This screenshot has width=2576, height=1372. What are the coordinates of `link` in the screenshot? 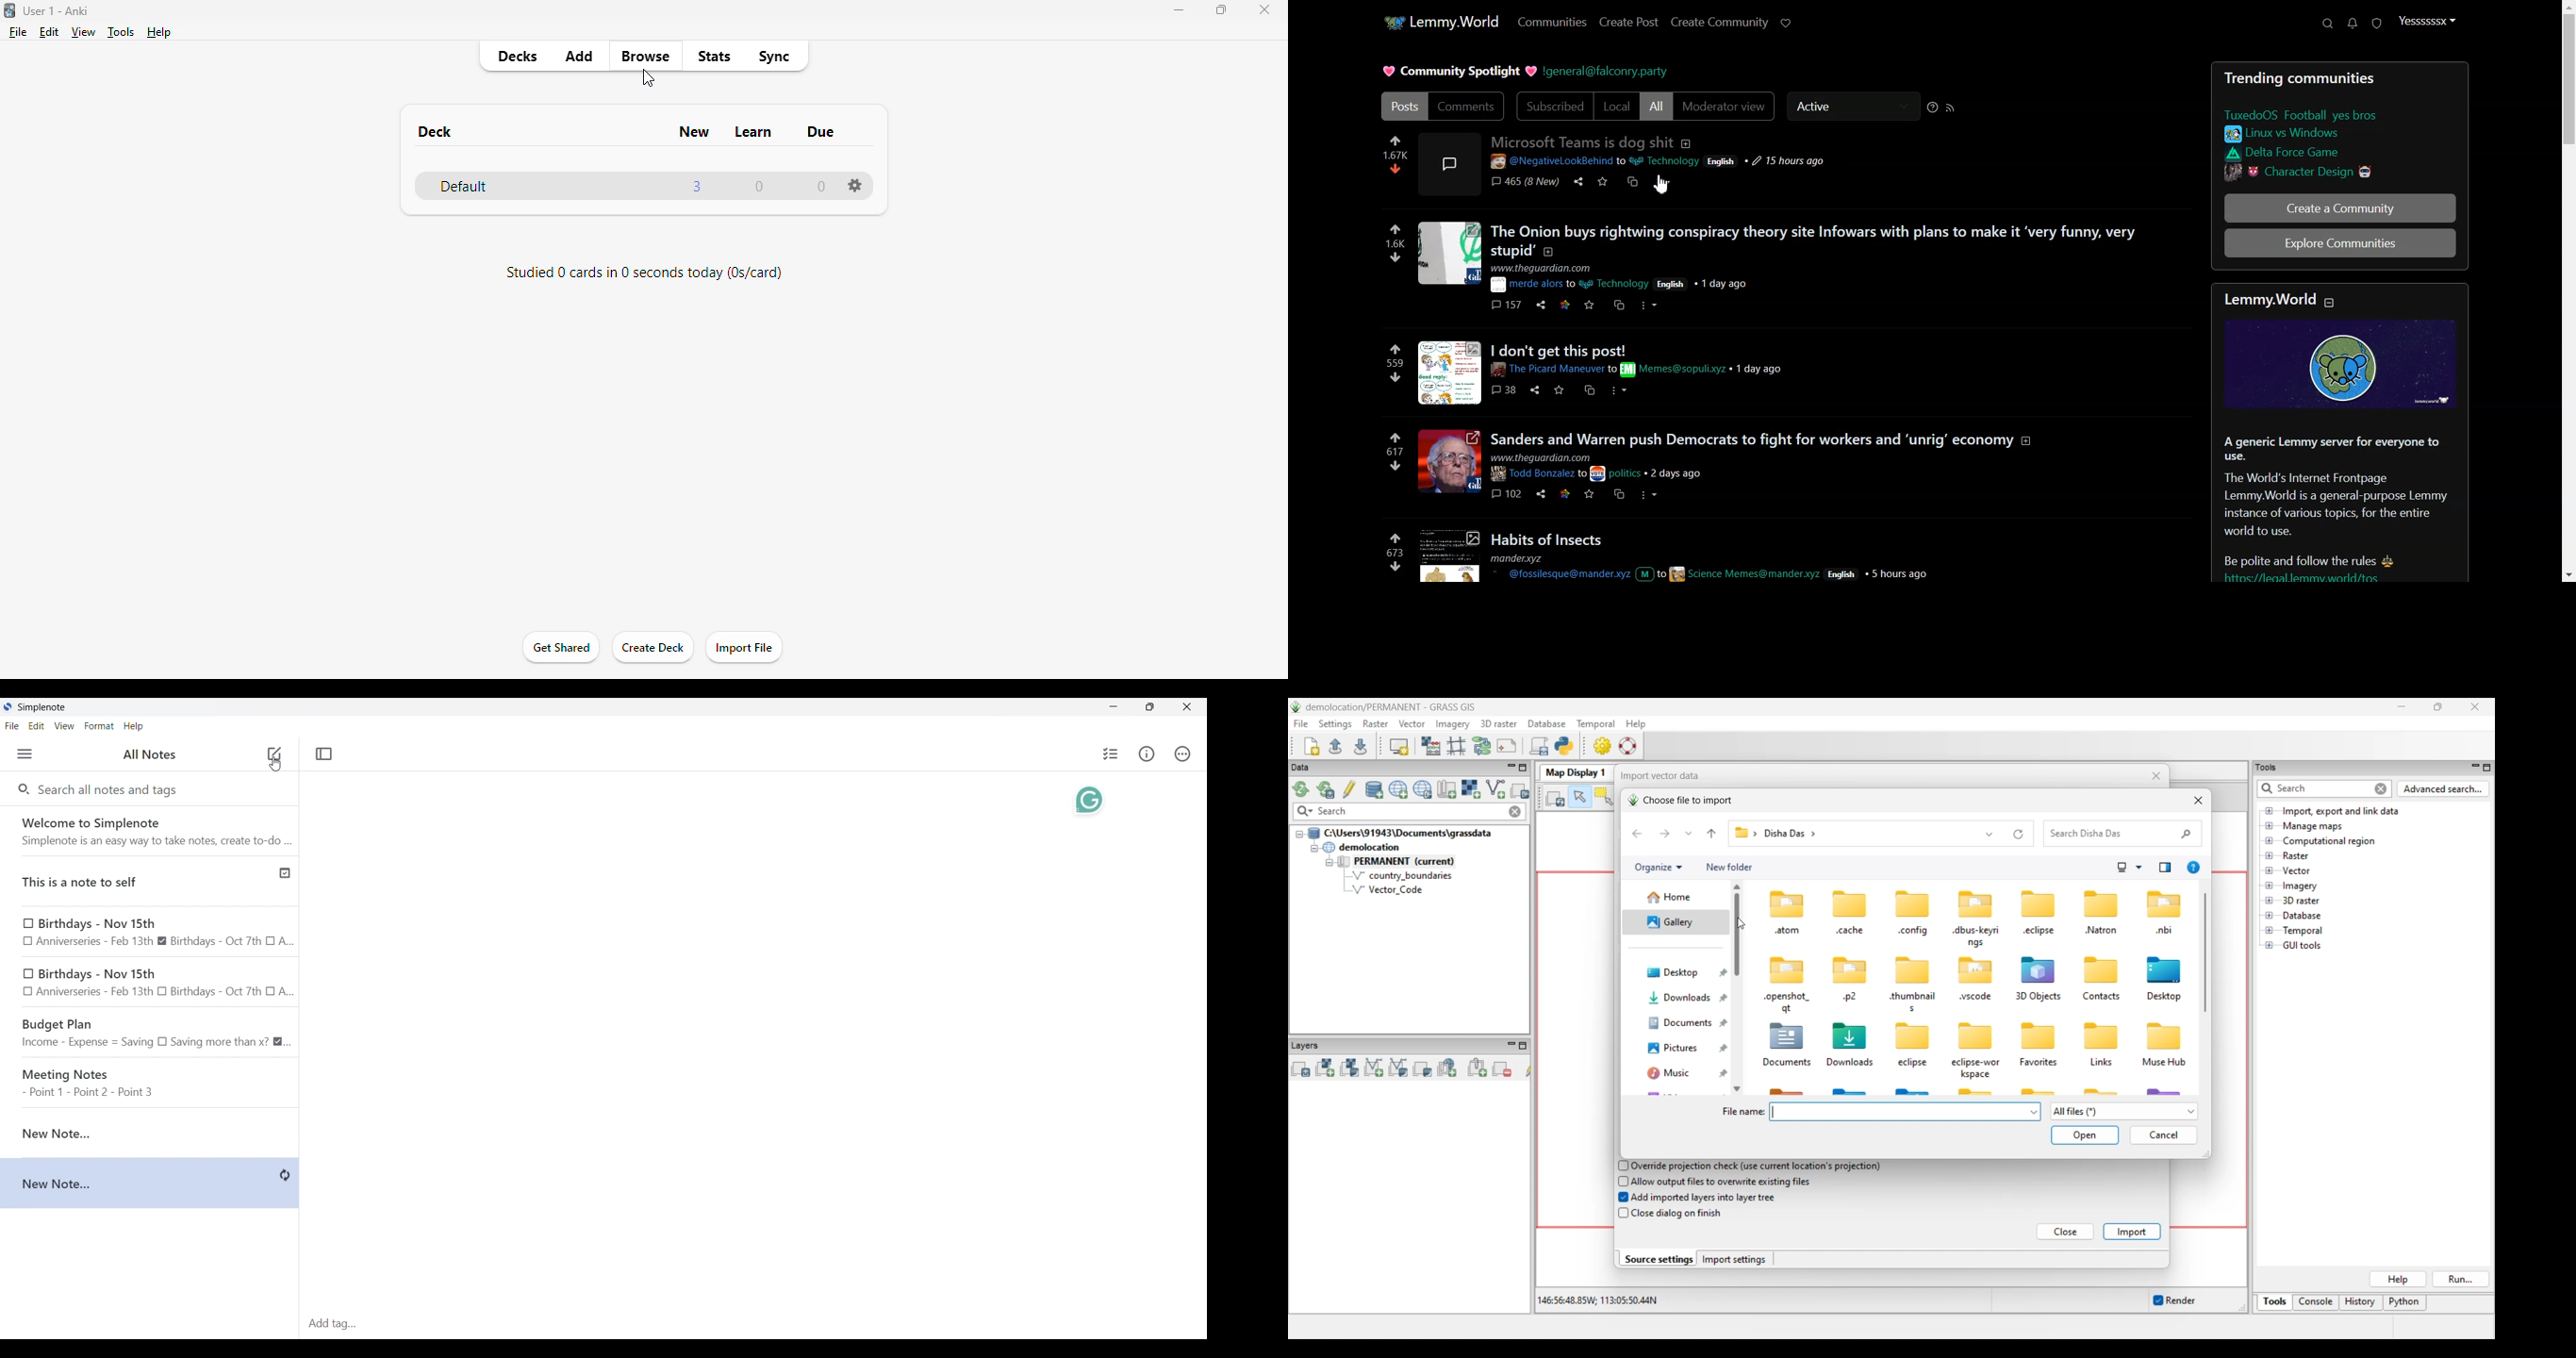 It's located at (2309, 154).